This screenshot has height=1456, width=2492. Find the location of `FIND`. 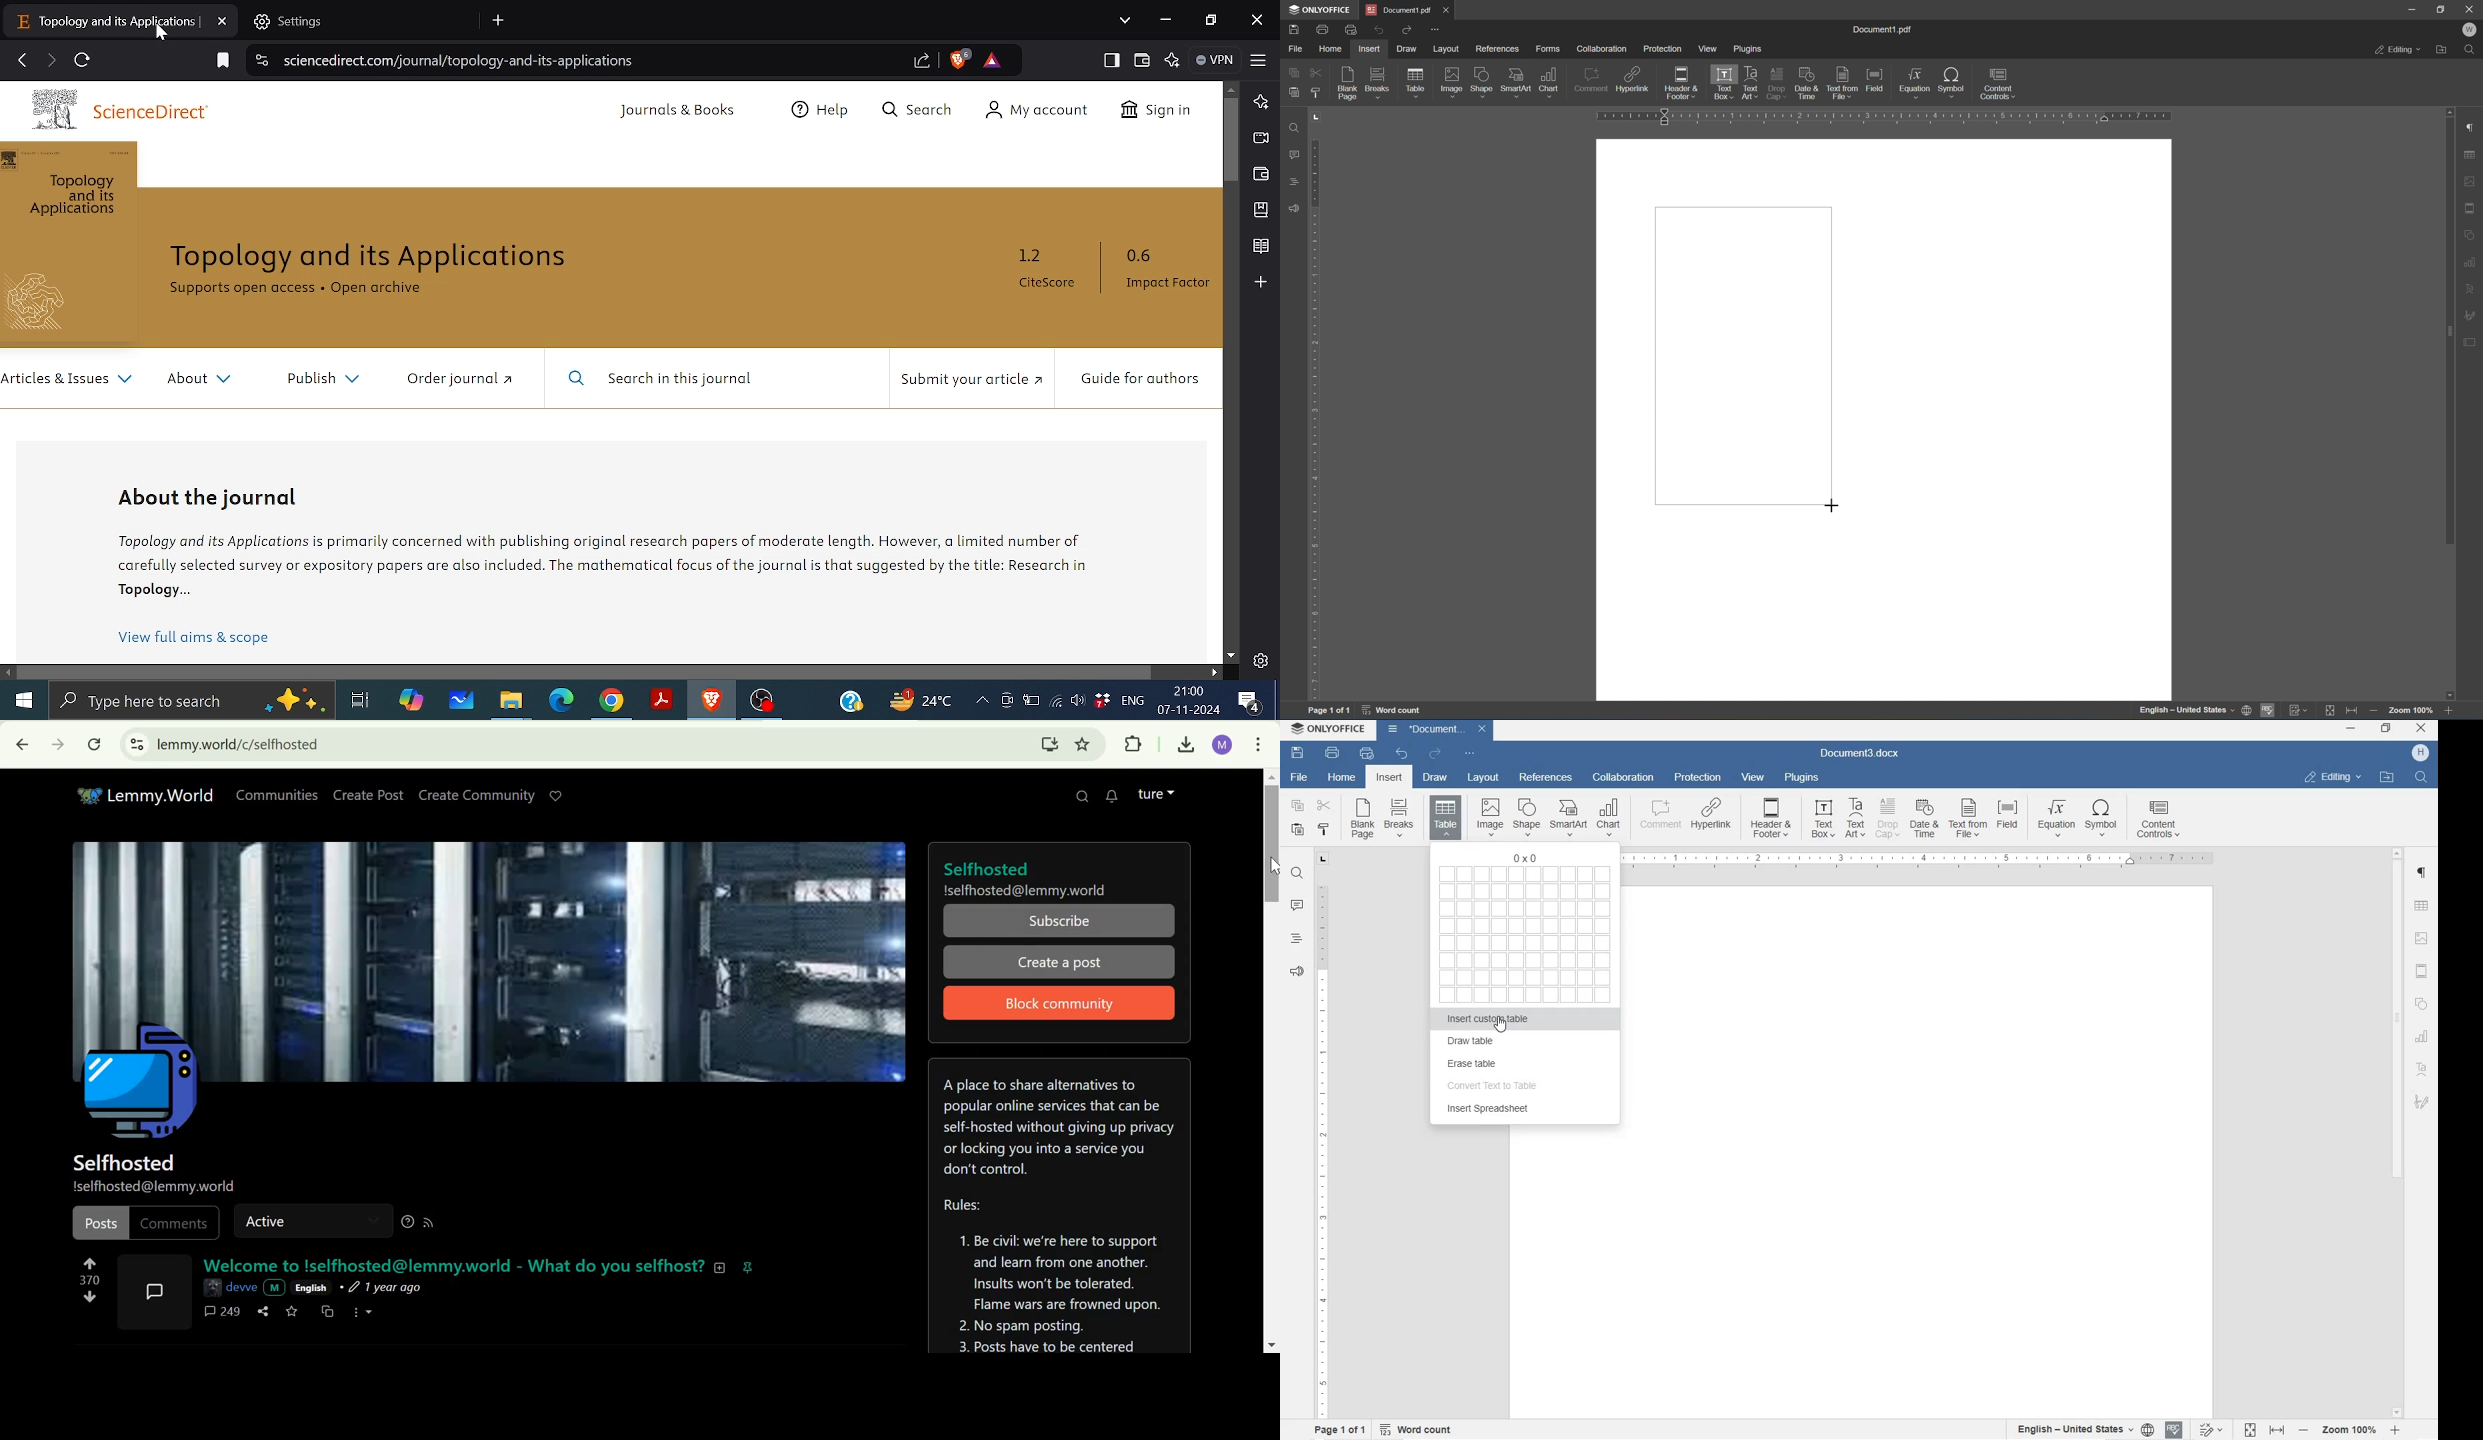

FIND is located at coordinates (1296, 875).